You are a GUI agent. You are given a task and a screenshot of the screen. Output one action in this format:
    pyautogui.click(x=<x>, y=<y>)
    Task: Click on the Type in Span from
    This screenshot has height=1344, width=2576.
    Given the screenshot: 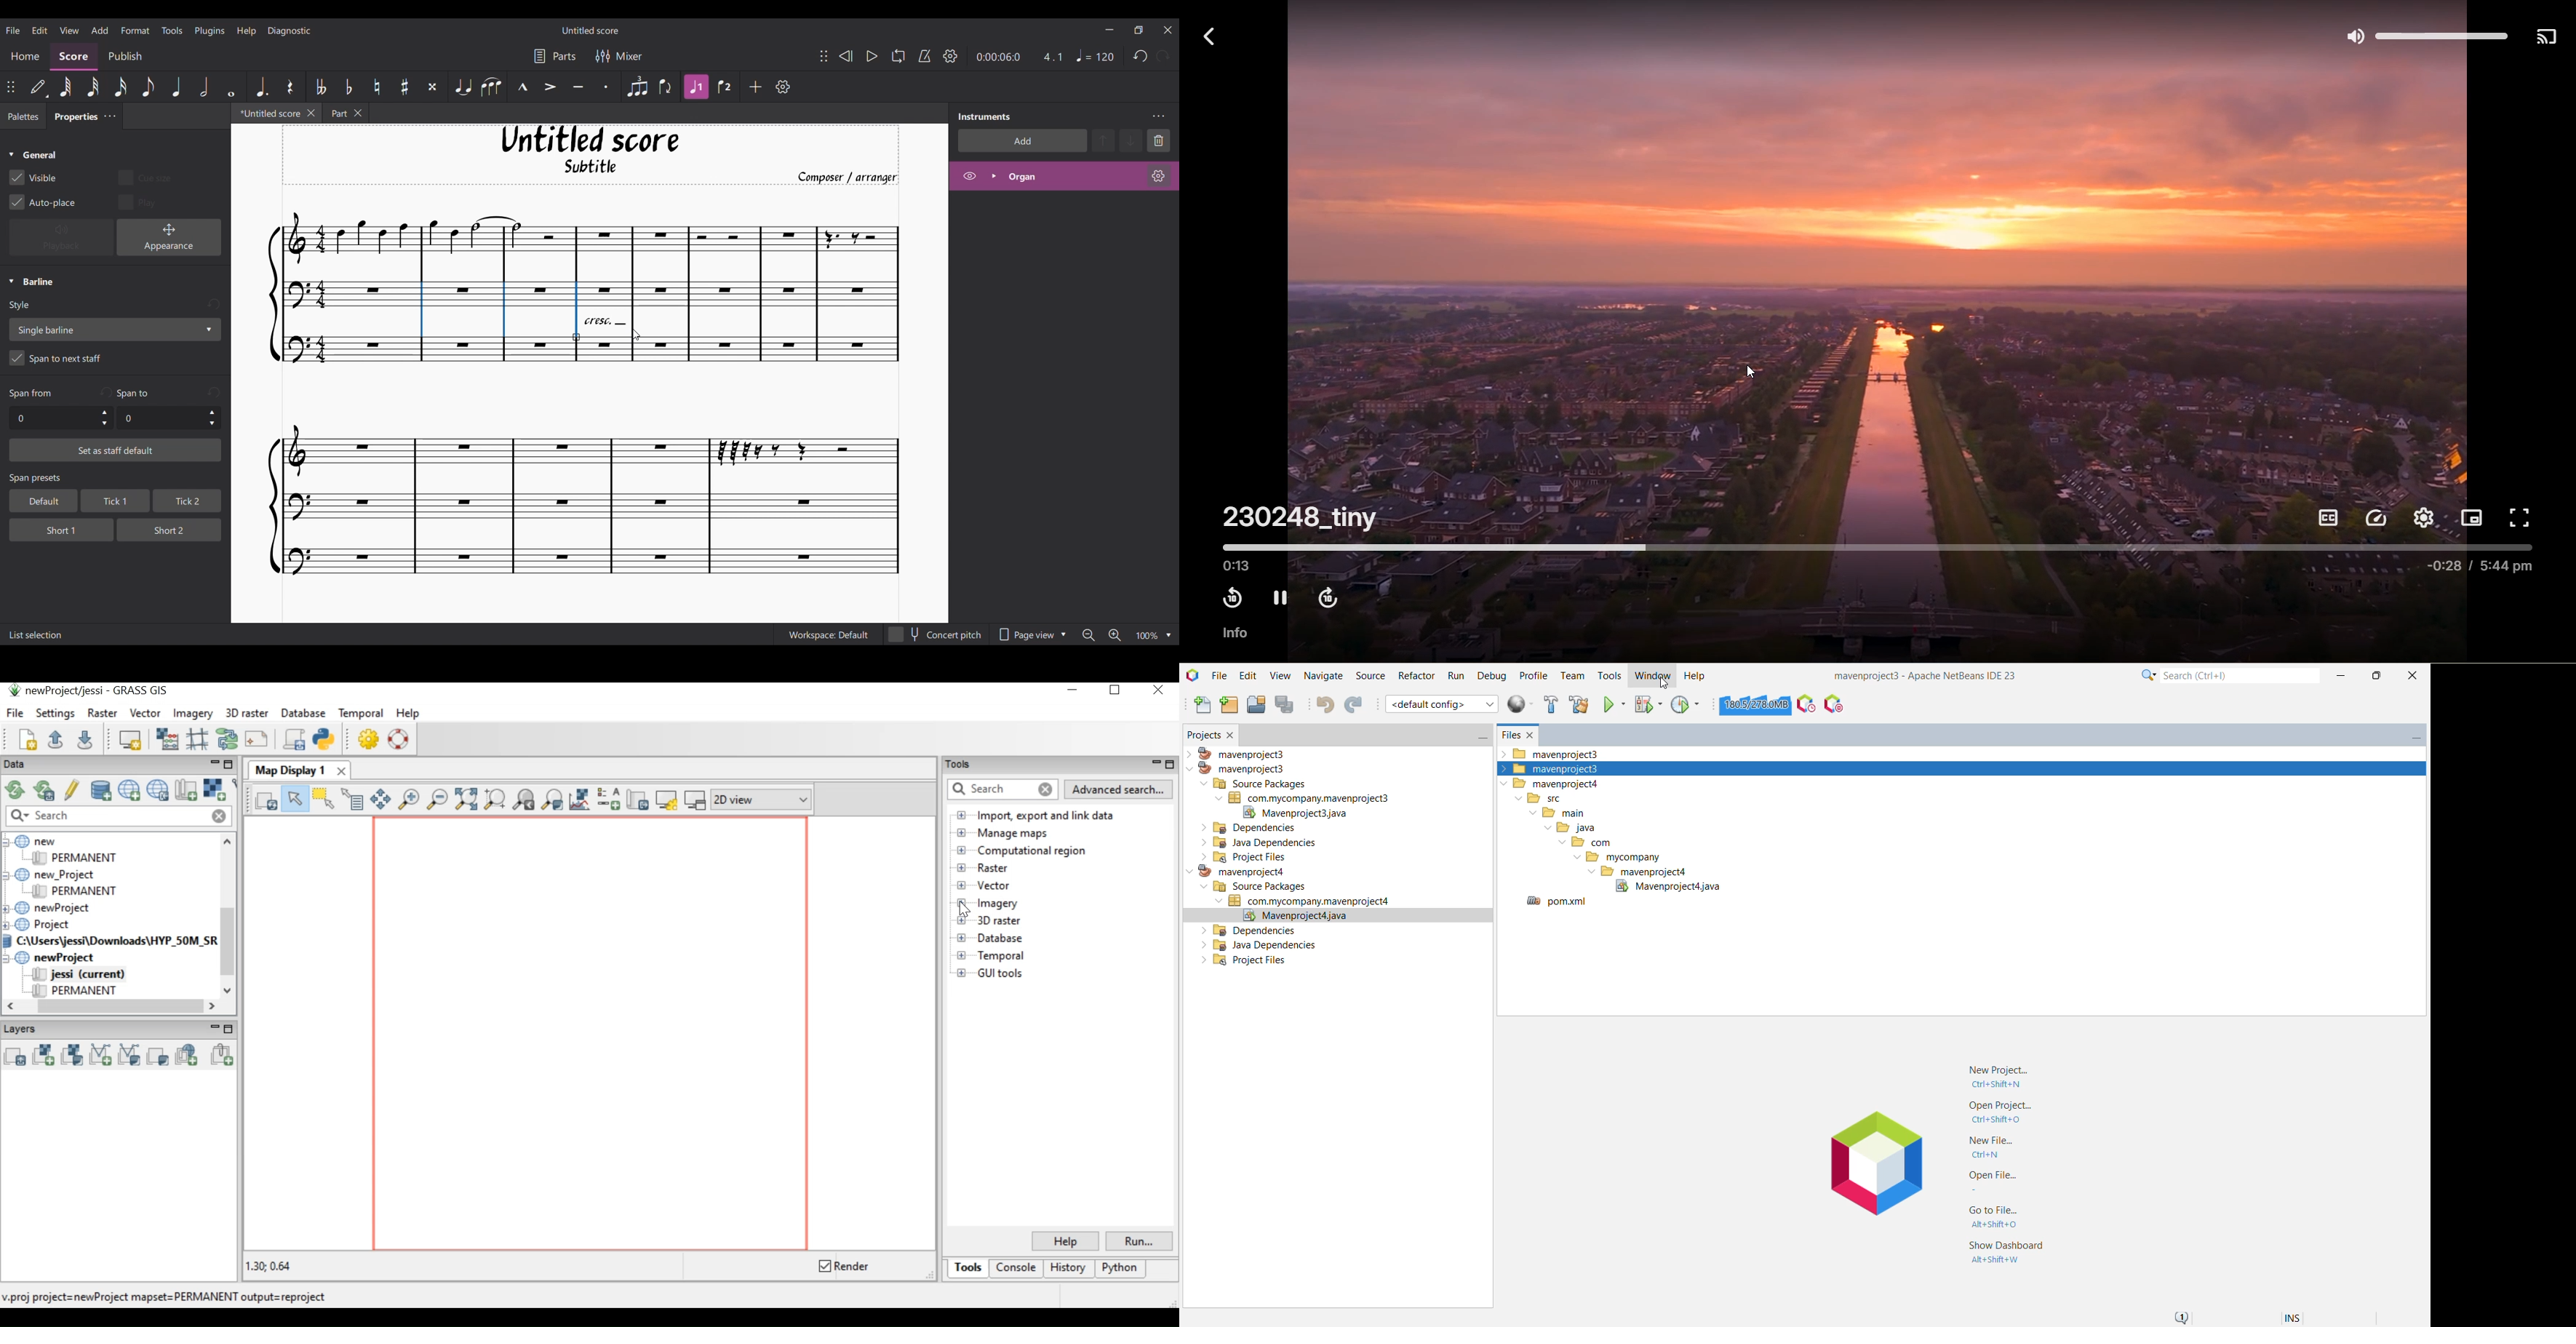 What is the action you would take?
    pyautogui.click(x=52, y=418)
    